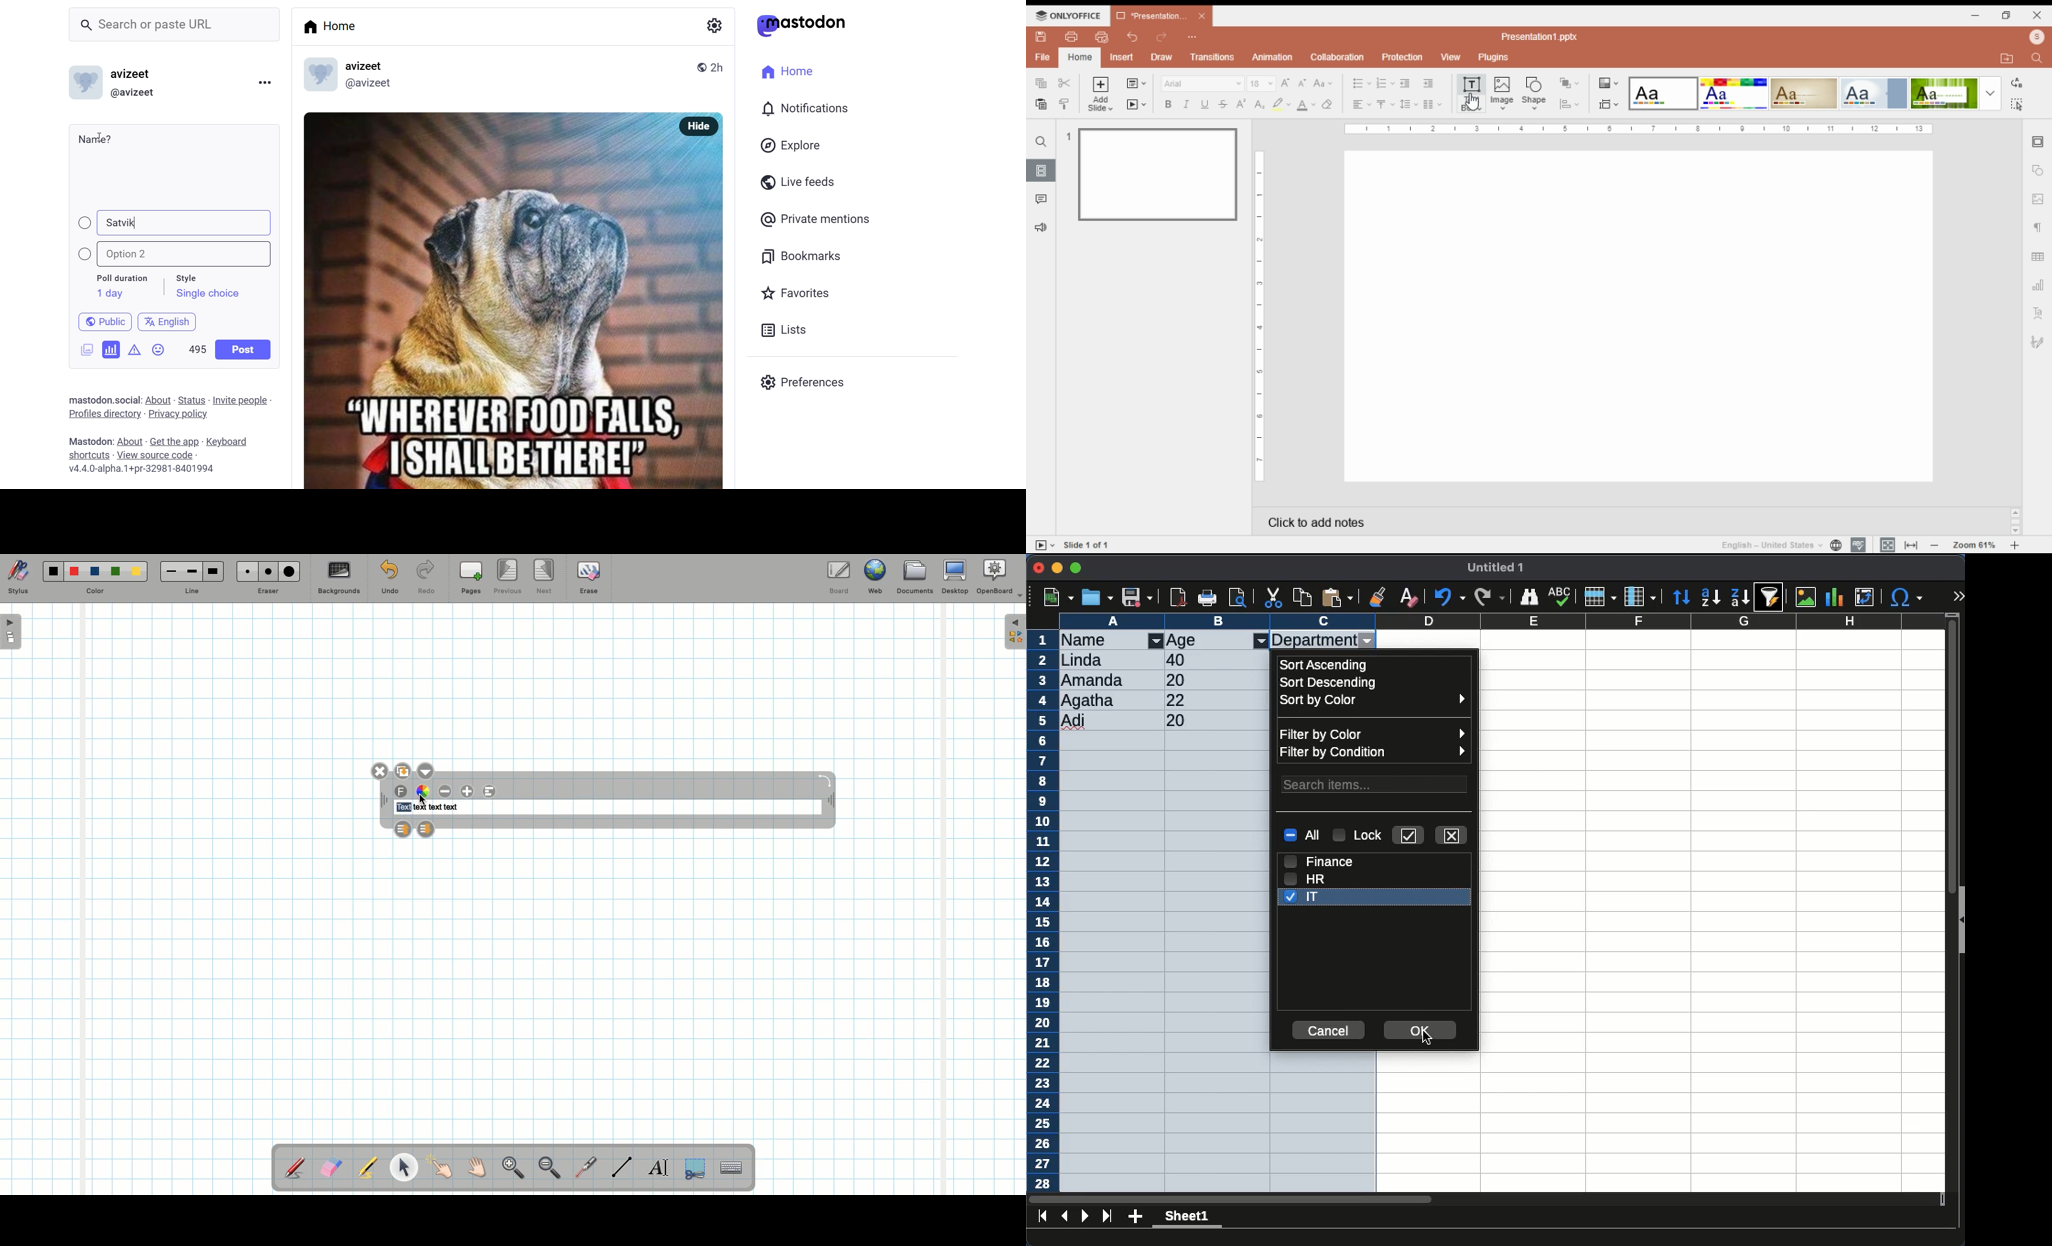  I want to click on it, so click(1303, 897).